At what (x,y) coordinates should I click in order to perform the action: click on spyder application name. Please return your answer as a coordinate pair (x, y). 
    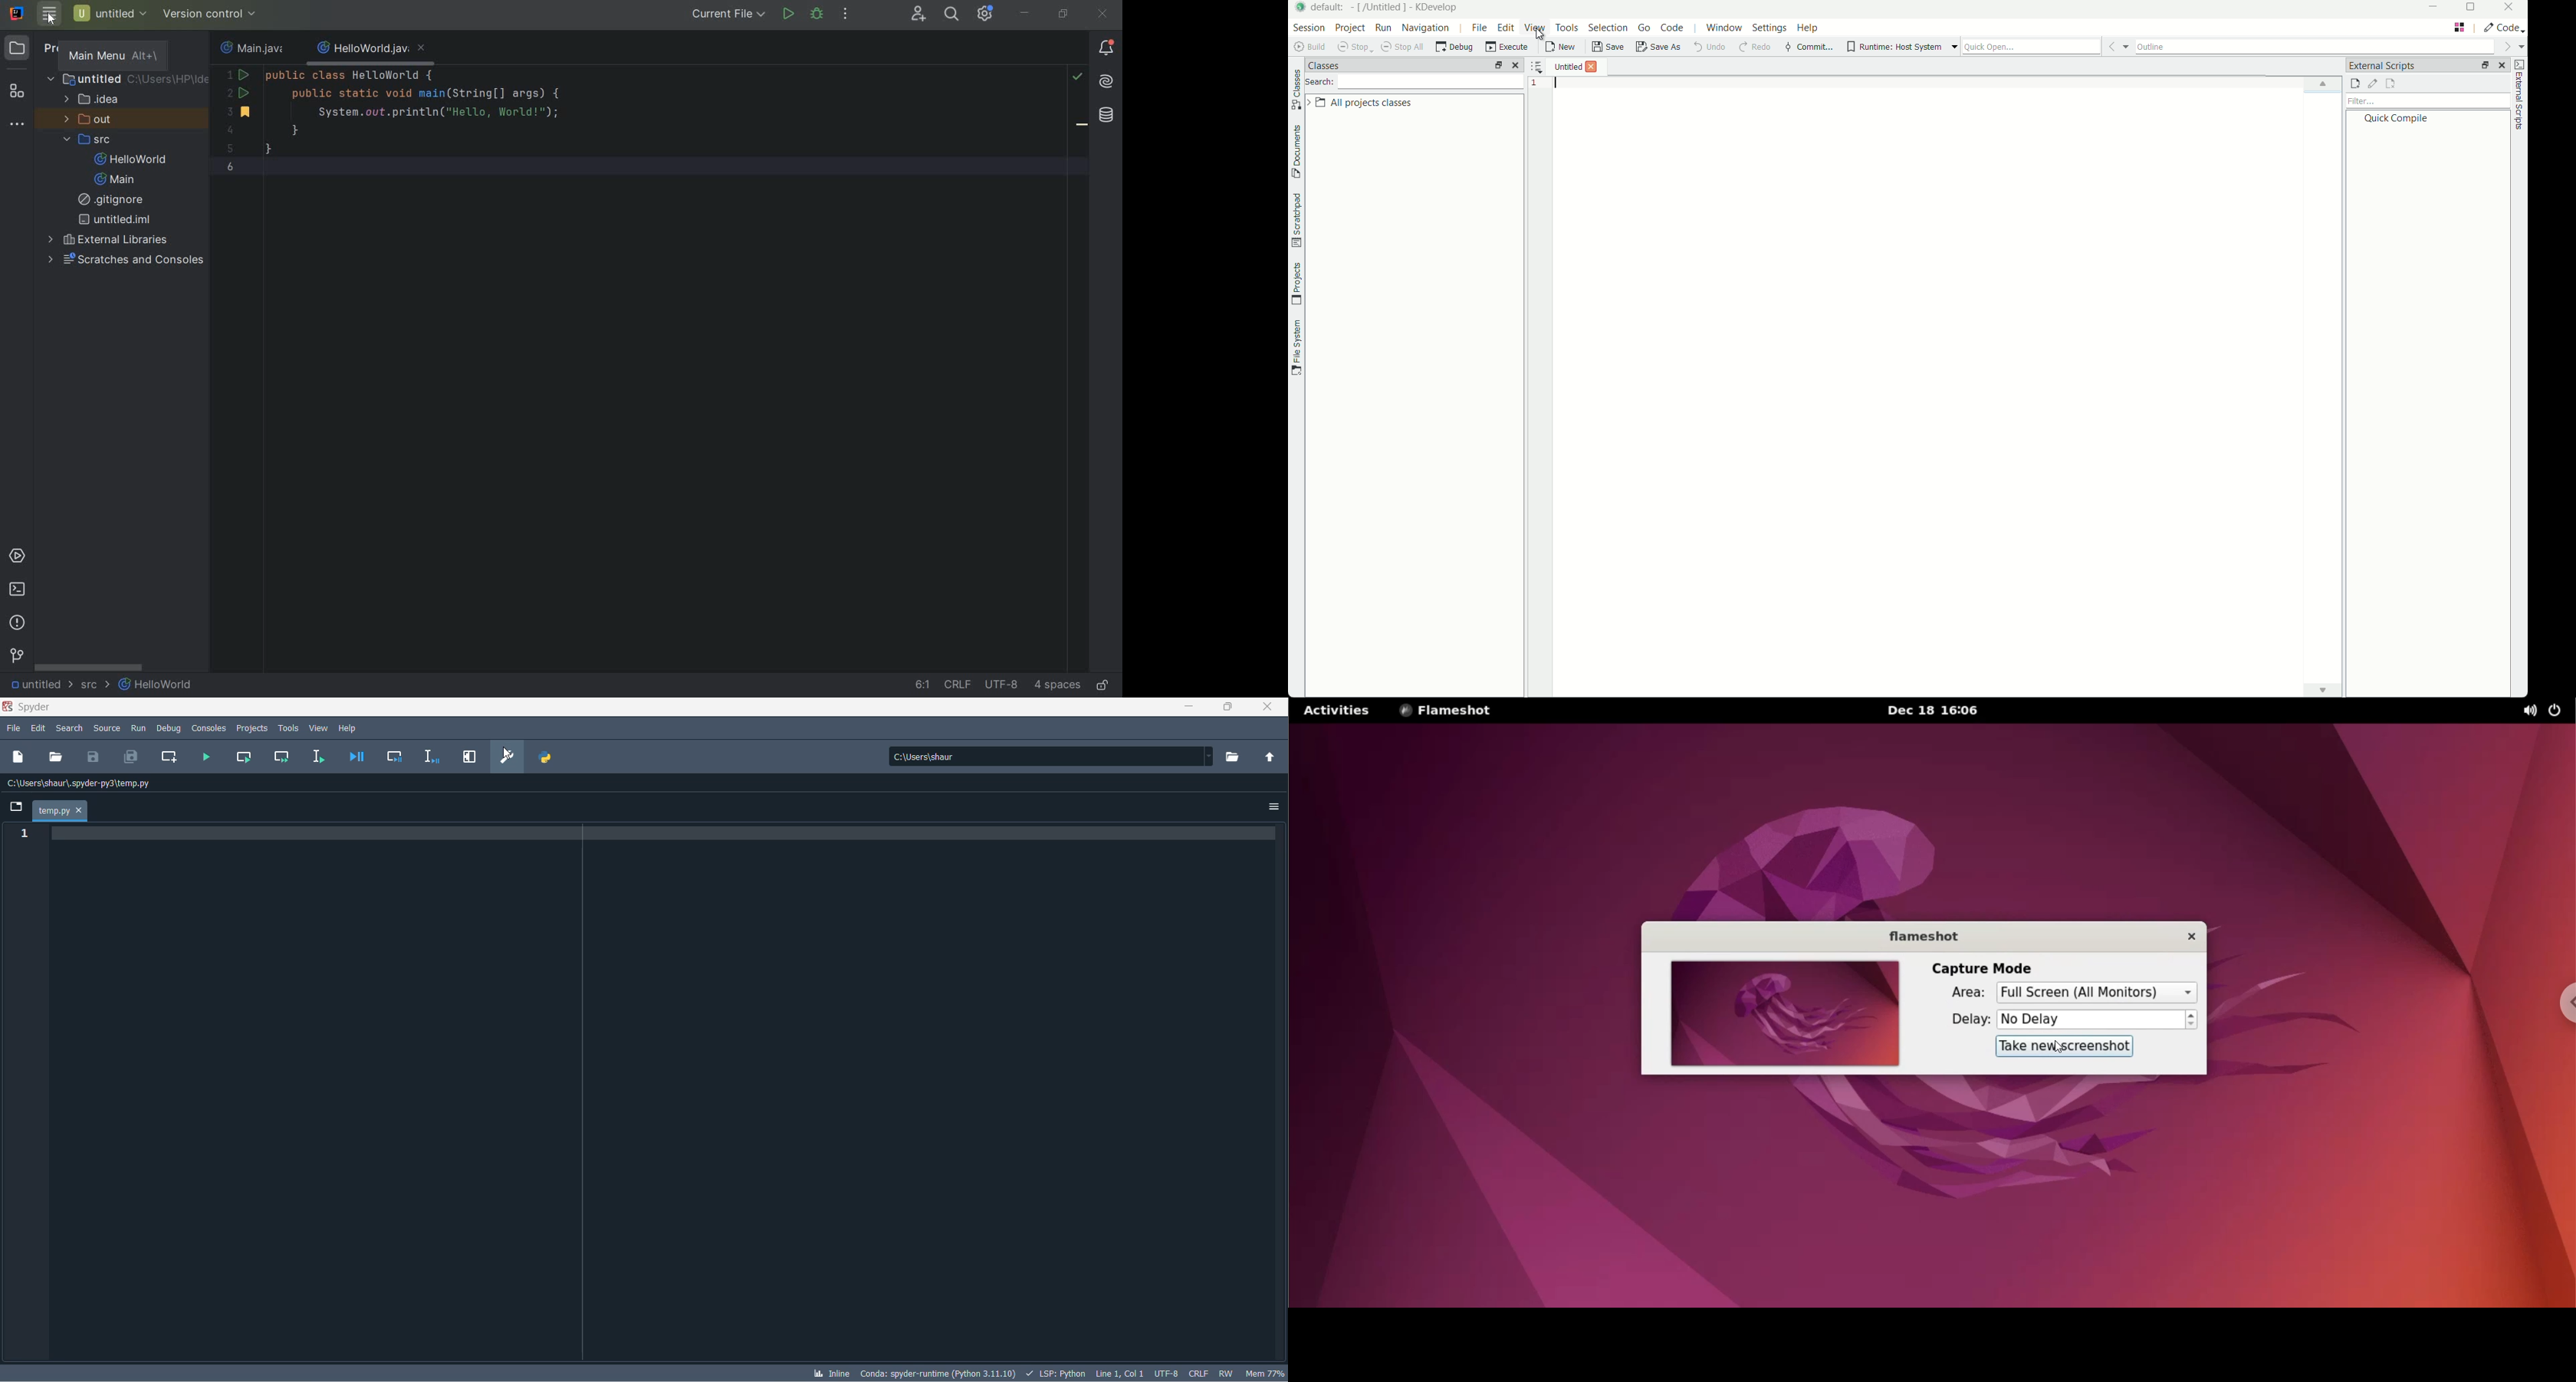
    Looking at the image, I should click on (29, 708).